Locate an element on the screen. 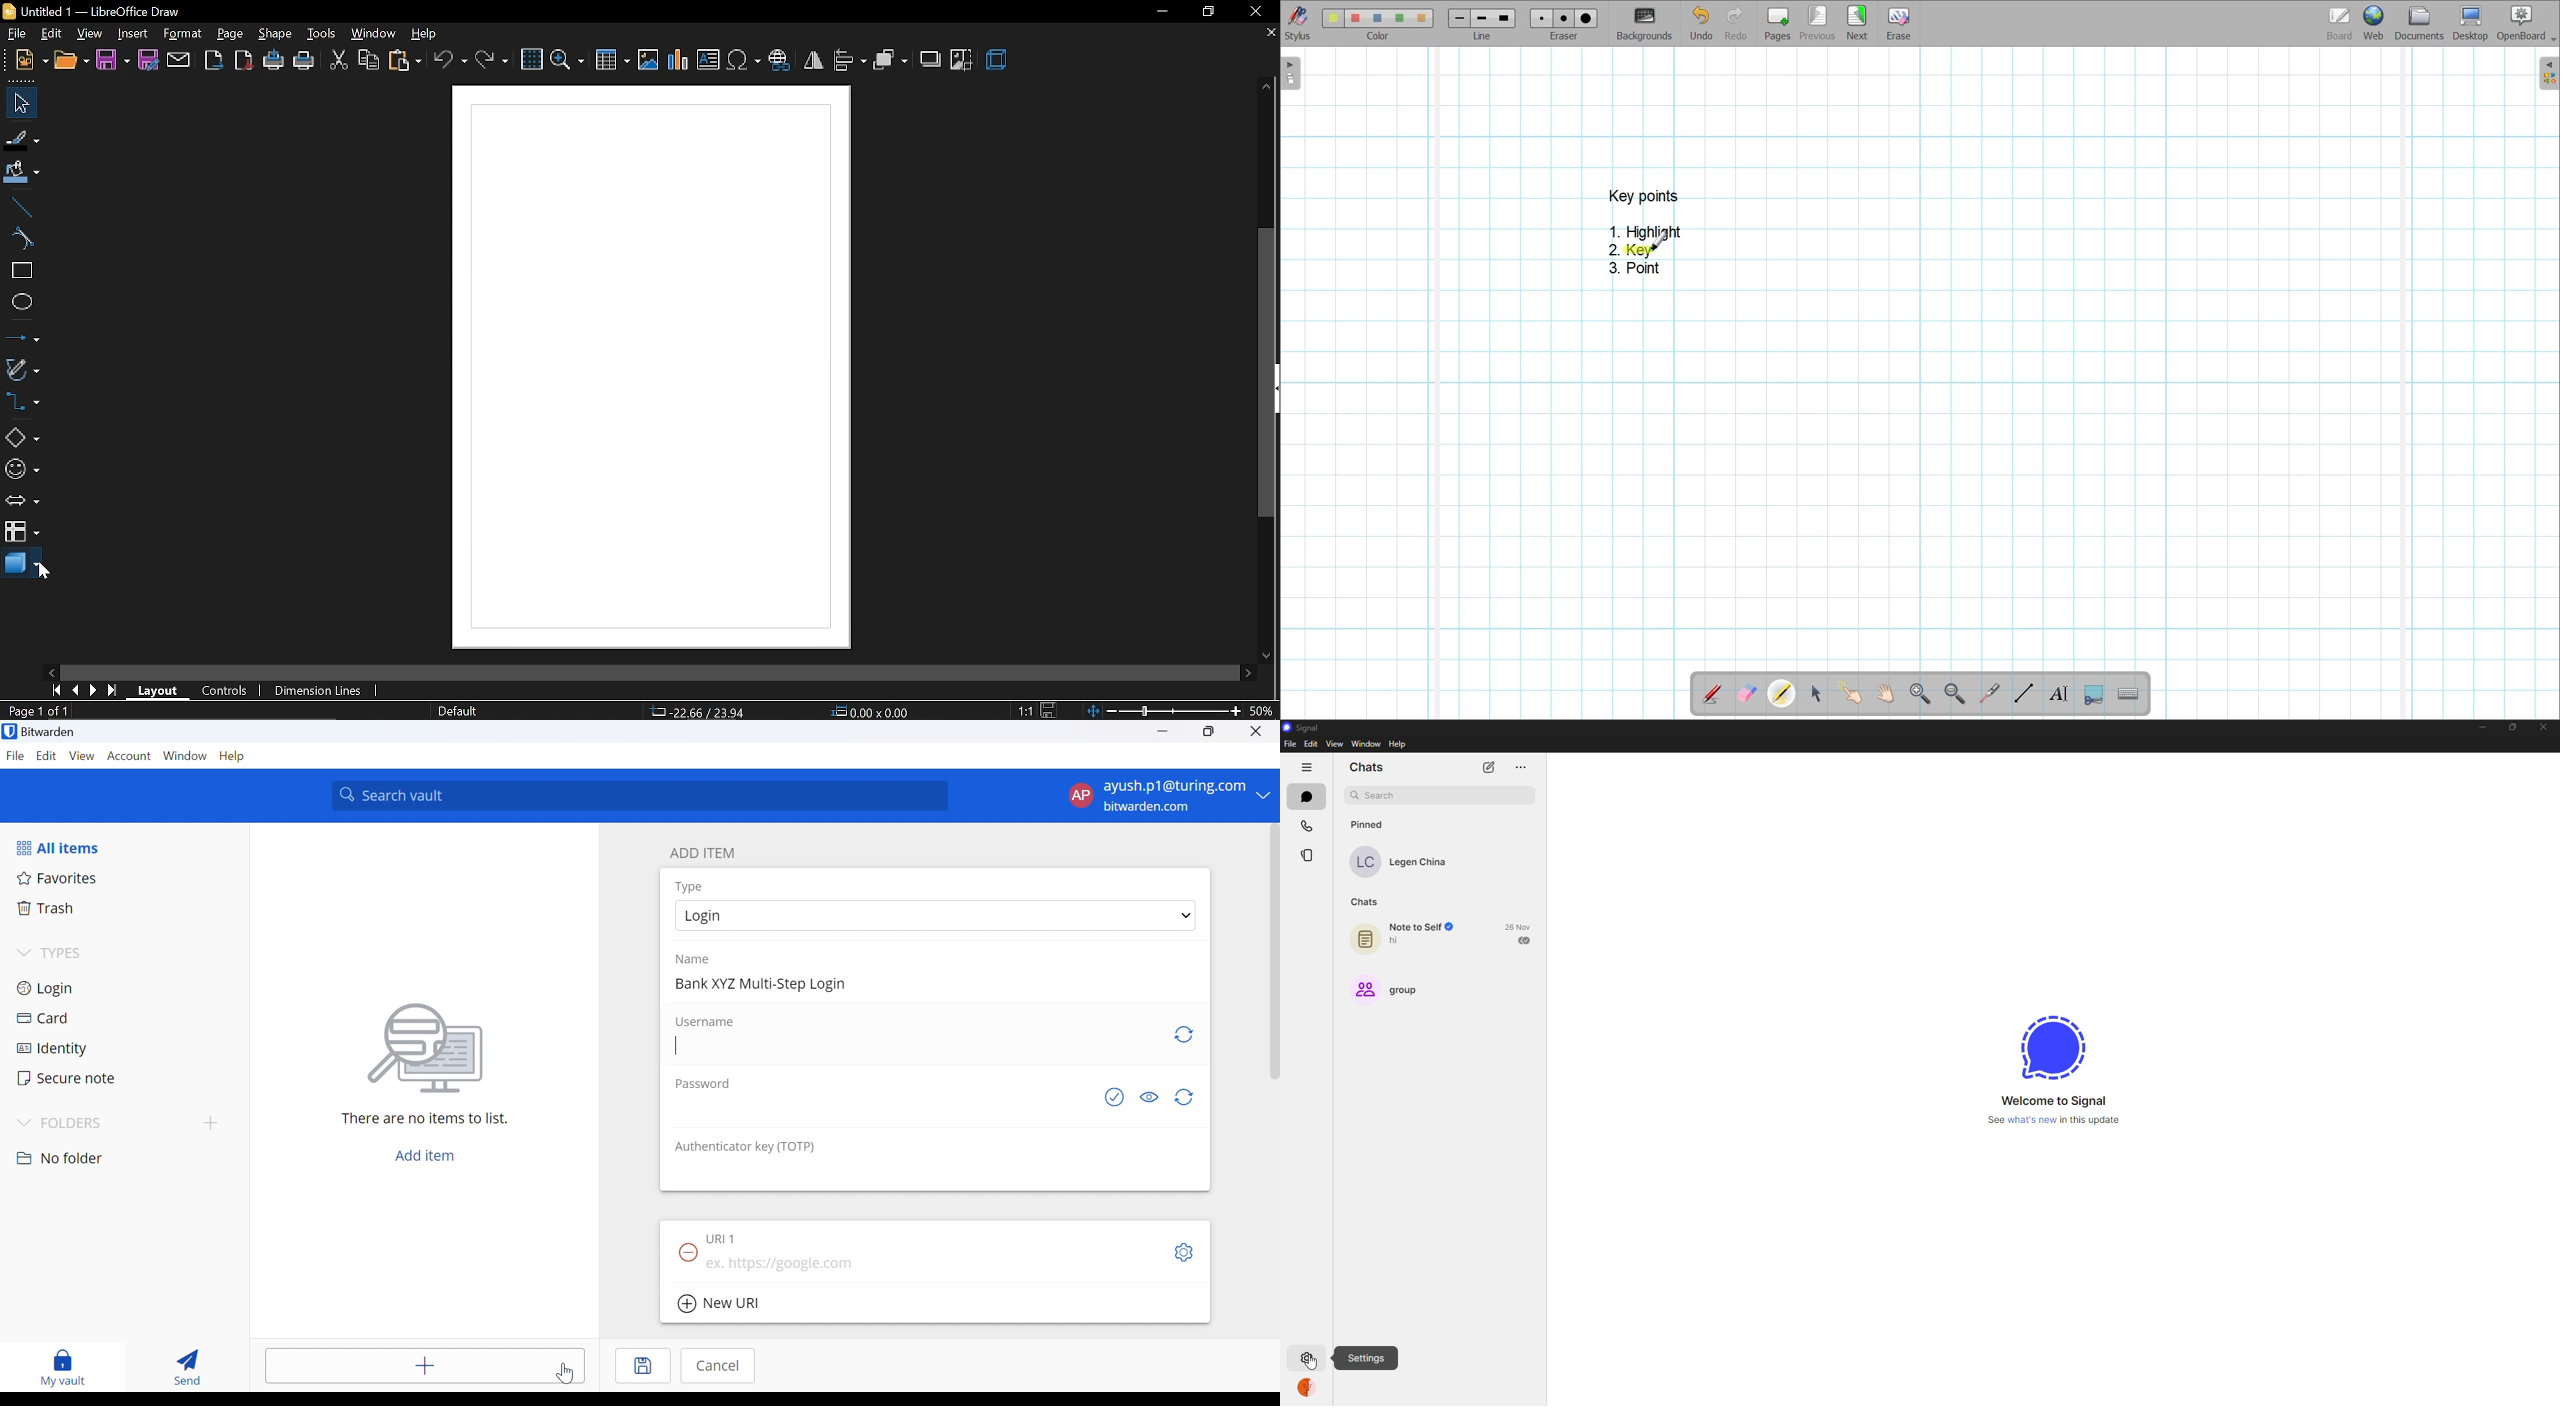 The width and height of the screenshot is (2576, 1428). format is located at coordinates (183, 33).